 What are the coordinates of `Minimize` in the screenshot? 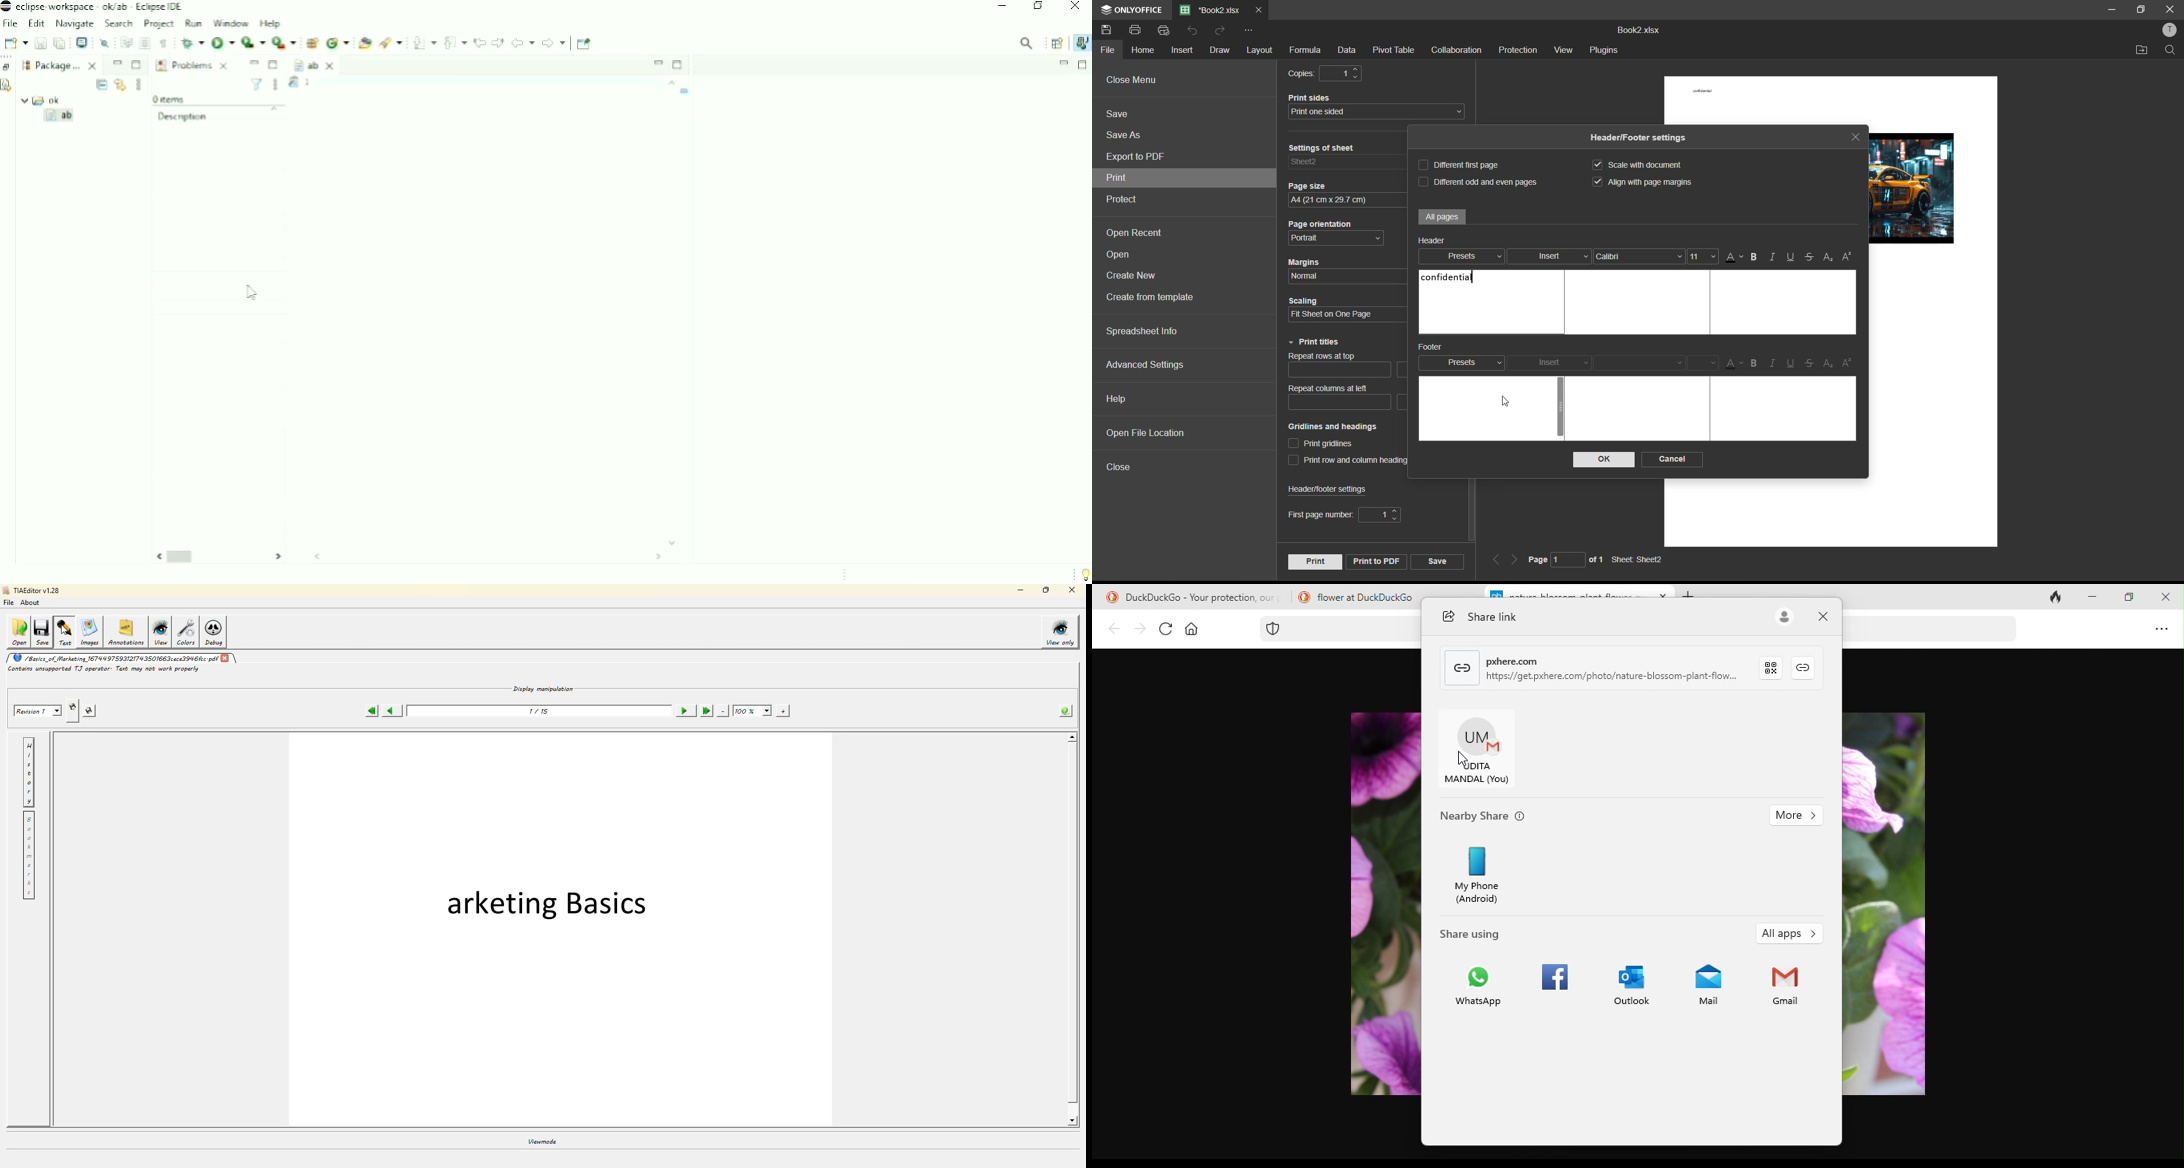 It's located at (254, 63).